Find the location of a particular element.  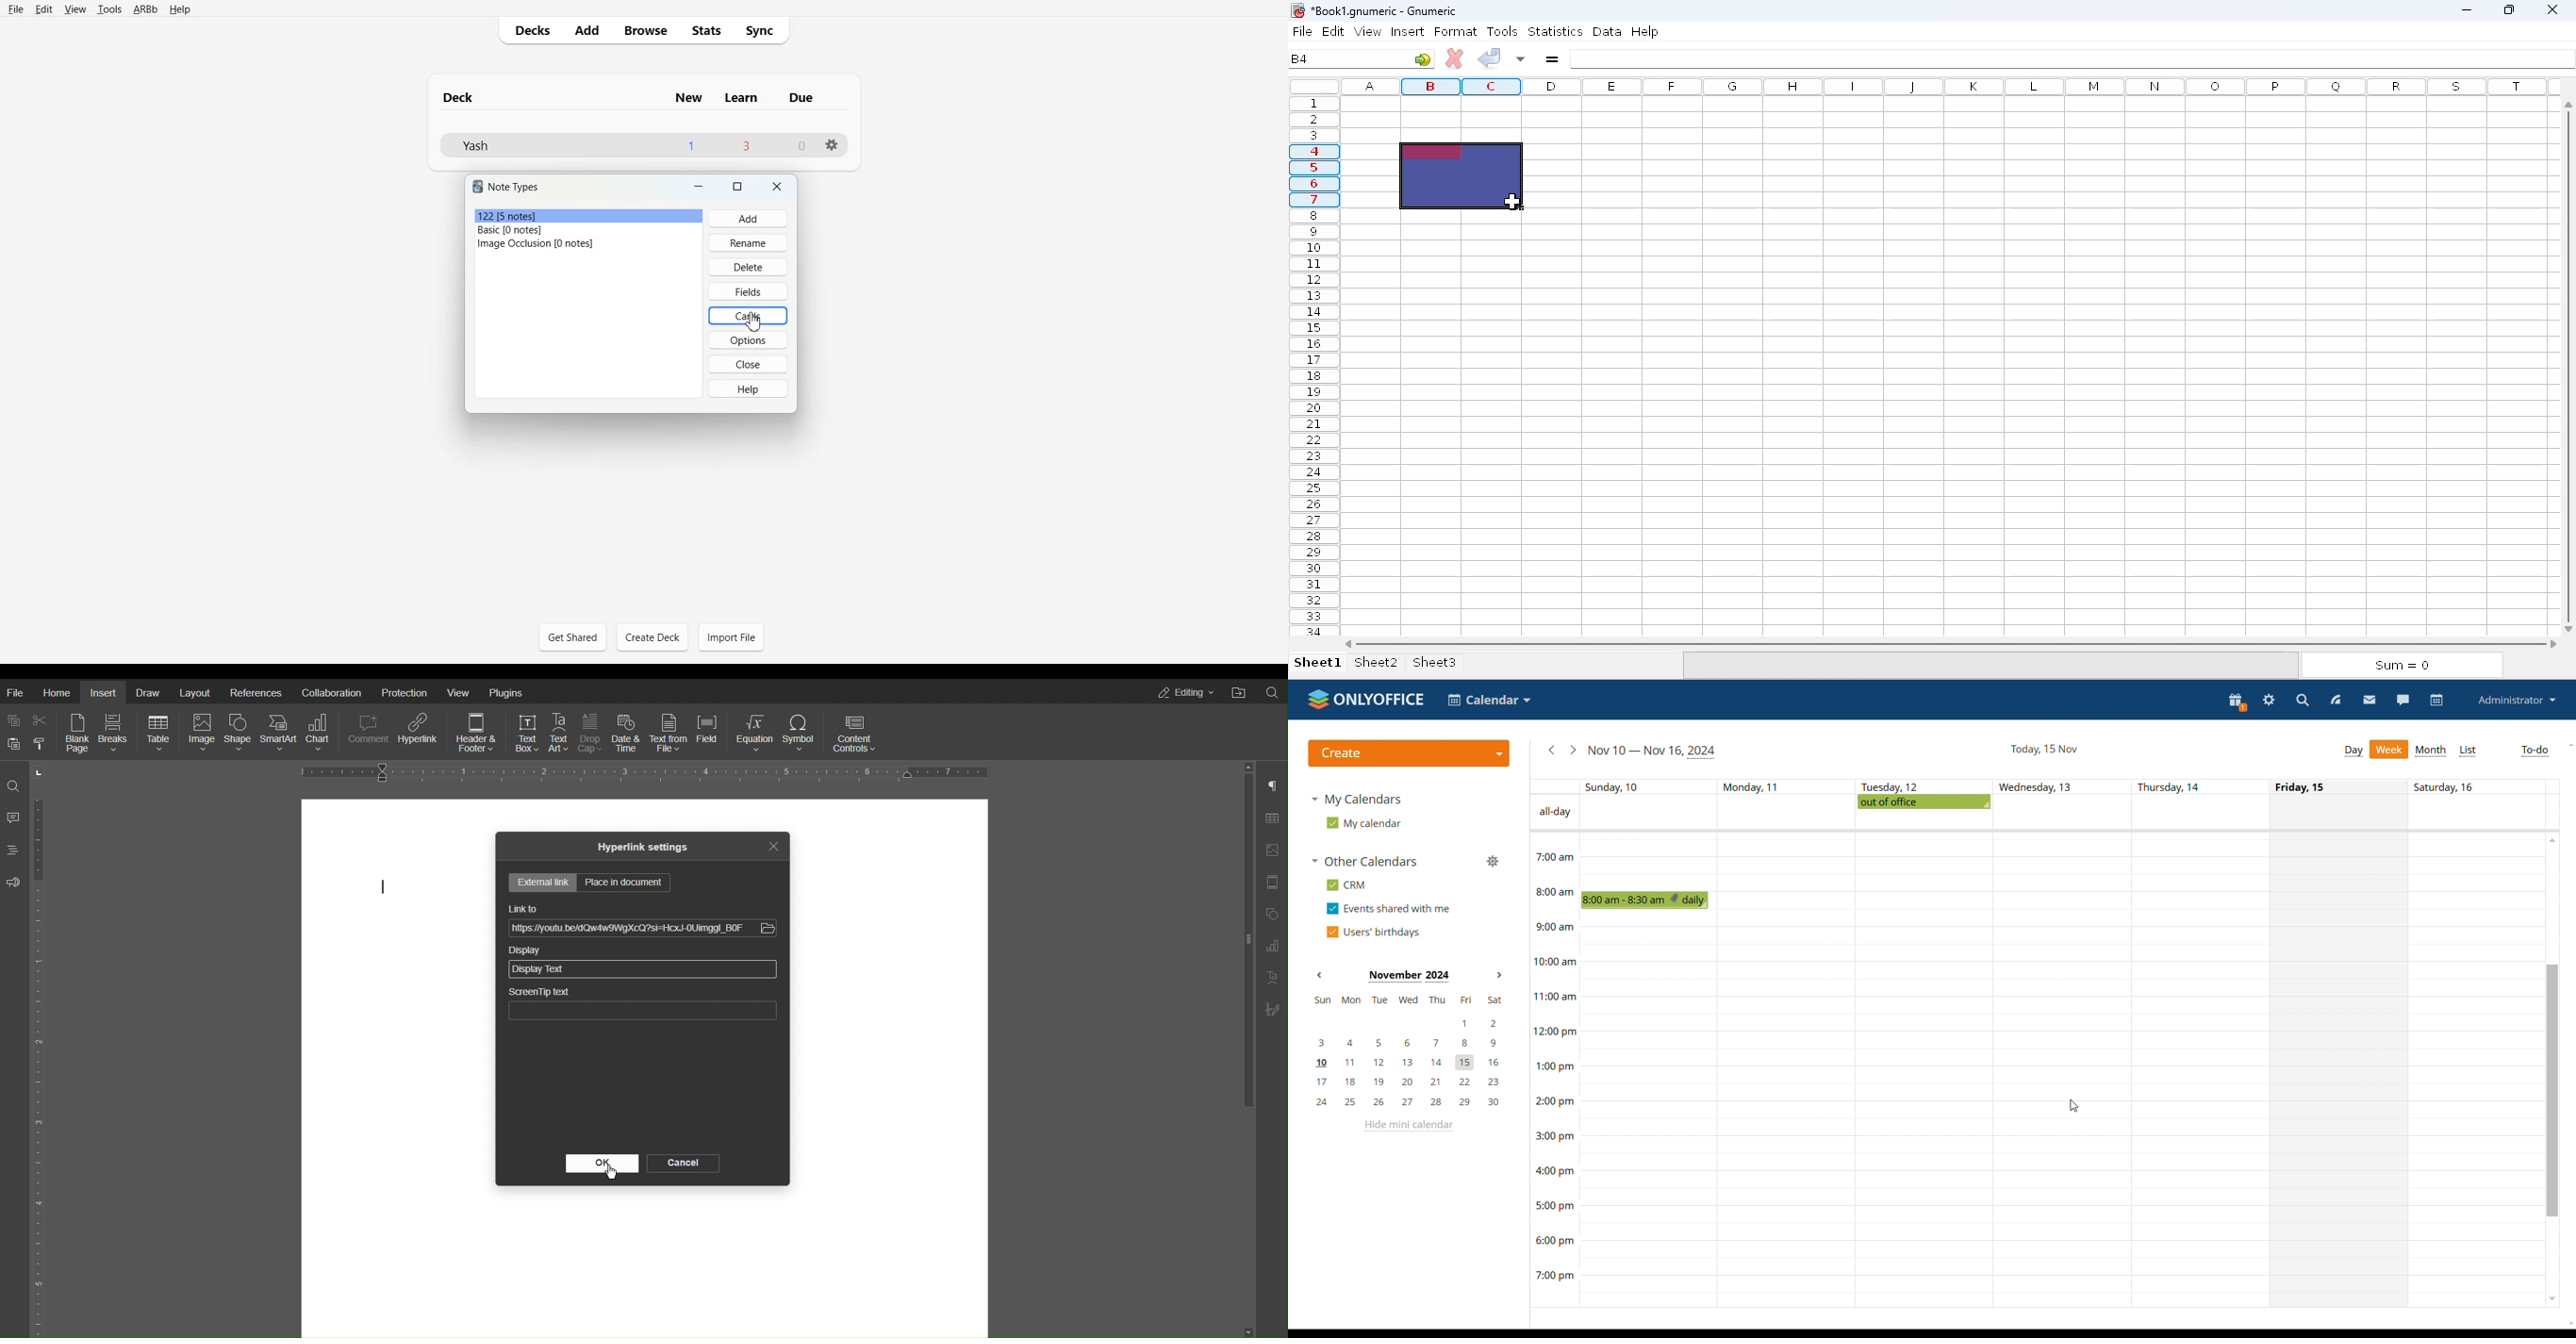

References is located at coordinates (254, 692).